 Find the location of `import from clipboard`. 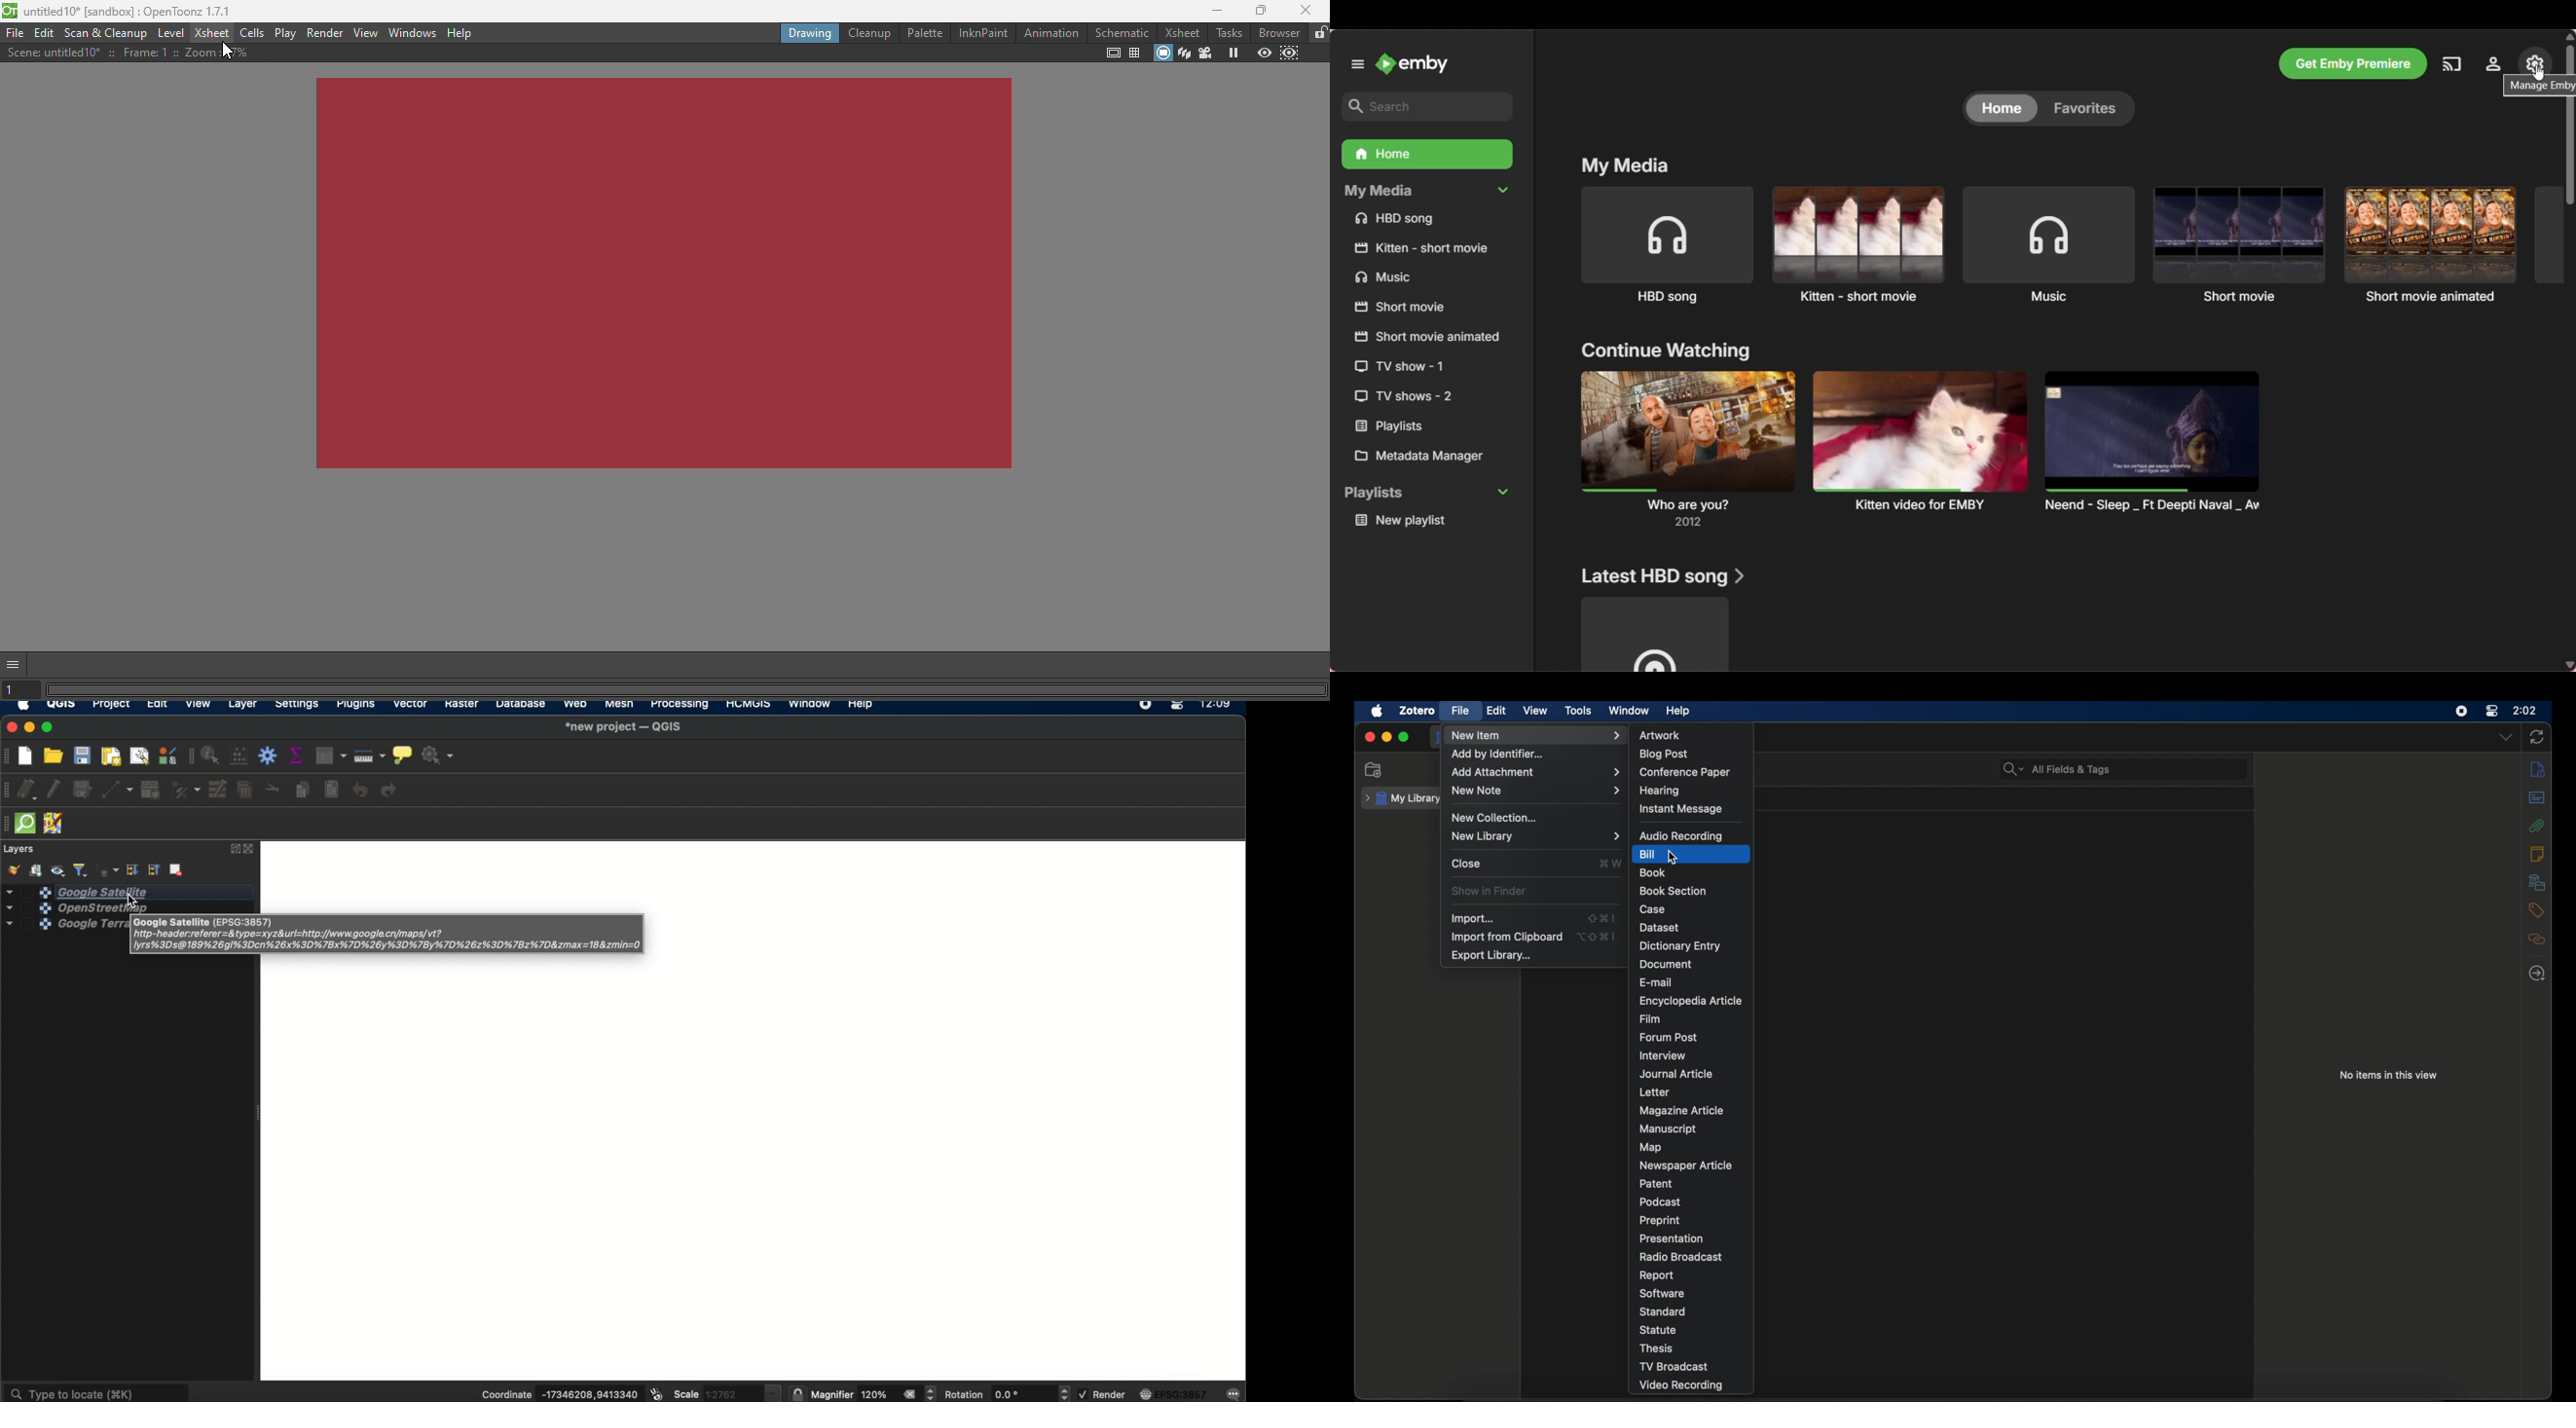

import from clipboard is located at coordinates (1506, 937).